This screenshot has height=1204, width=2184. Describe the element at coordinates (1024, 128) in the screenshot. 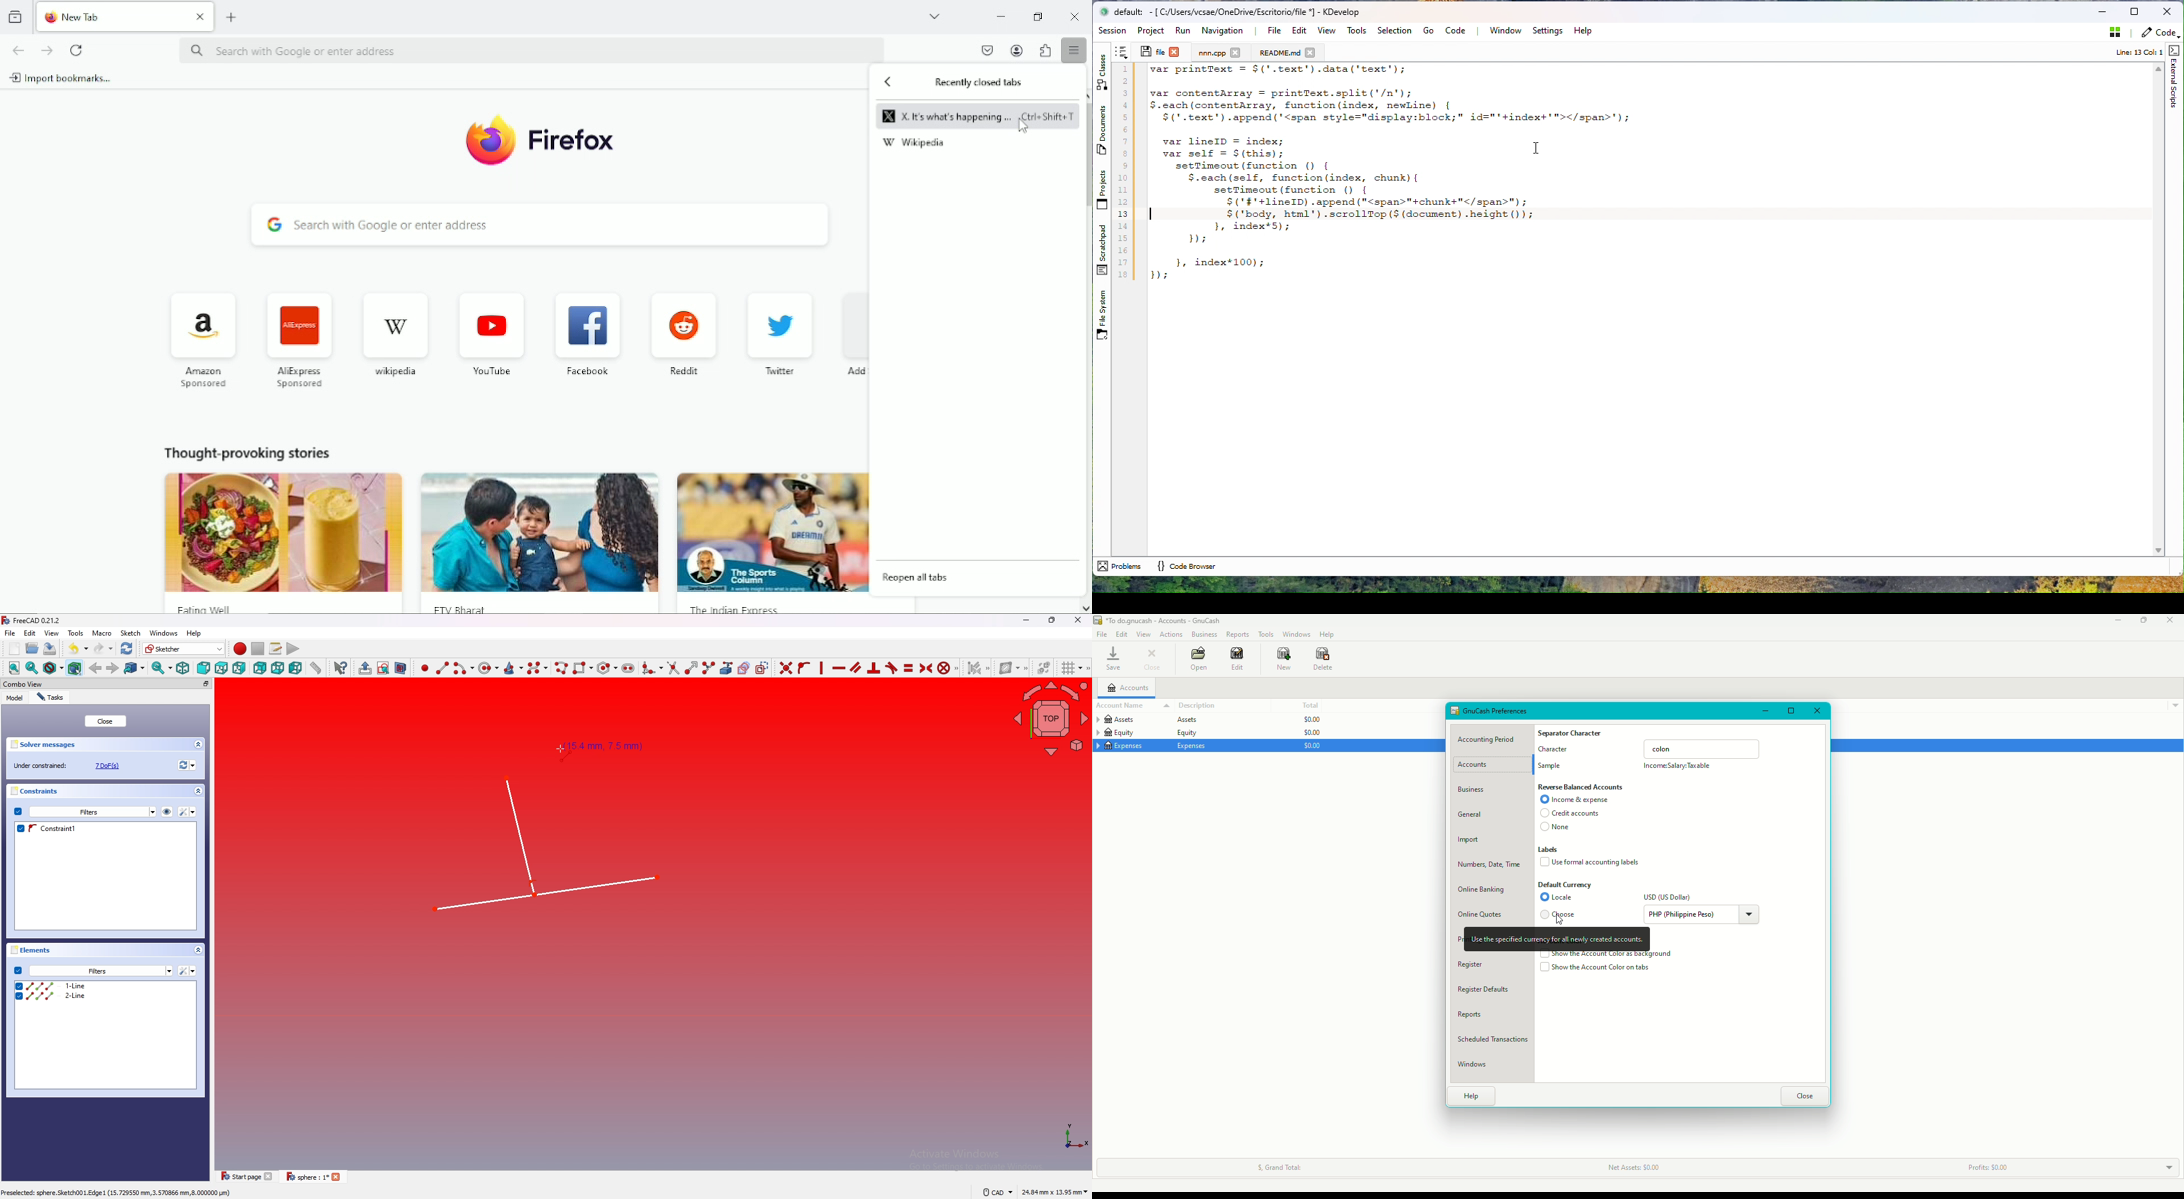

I see `cursor` at that location.